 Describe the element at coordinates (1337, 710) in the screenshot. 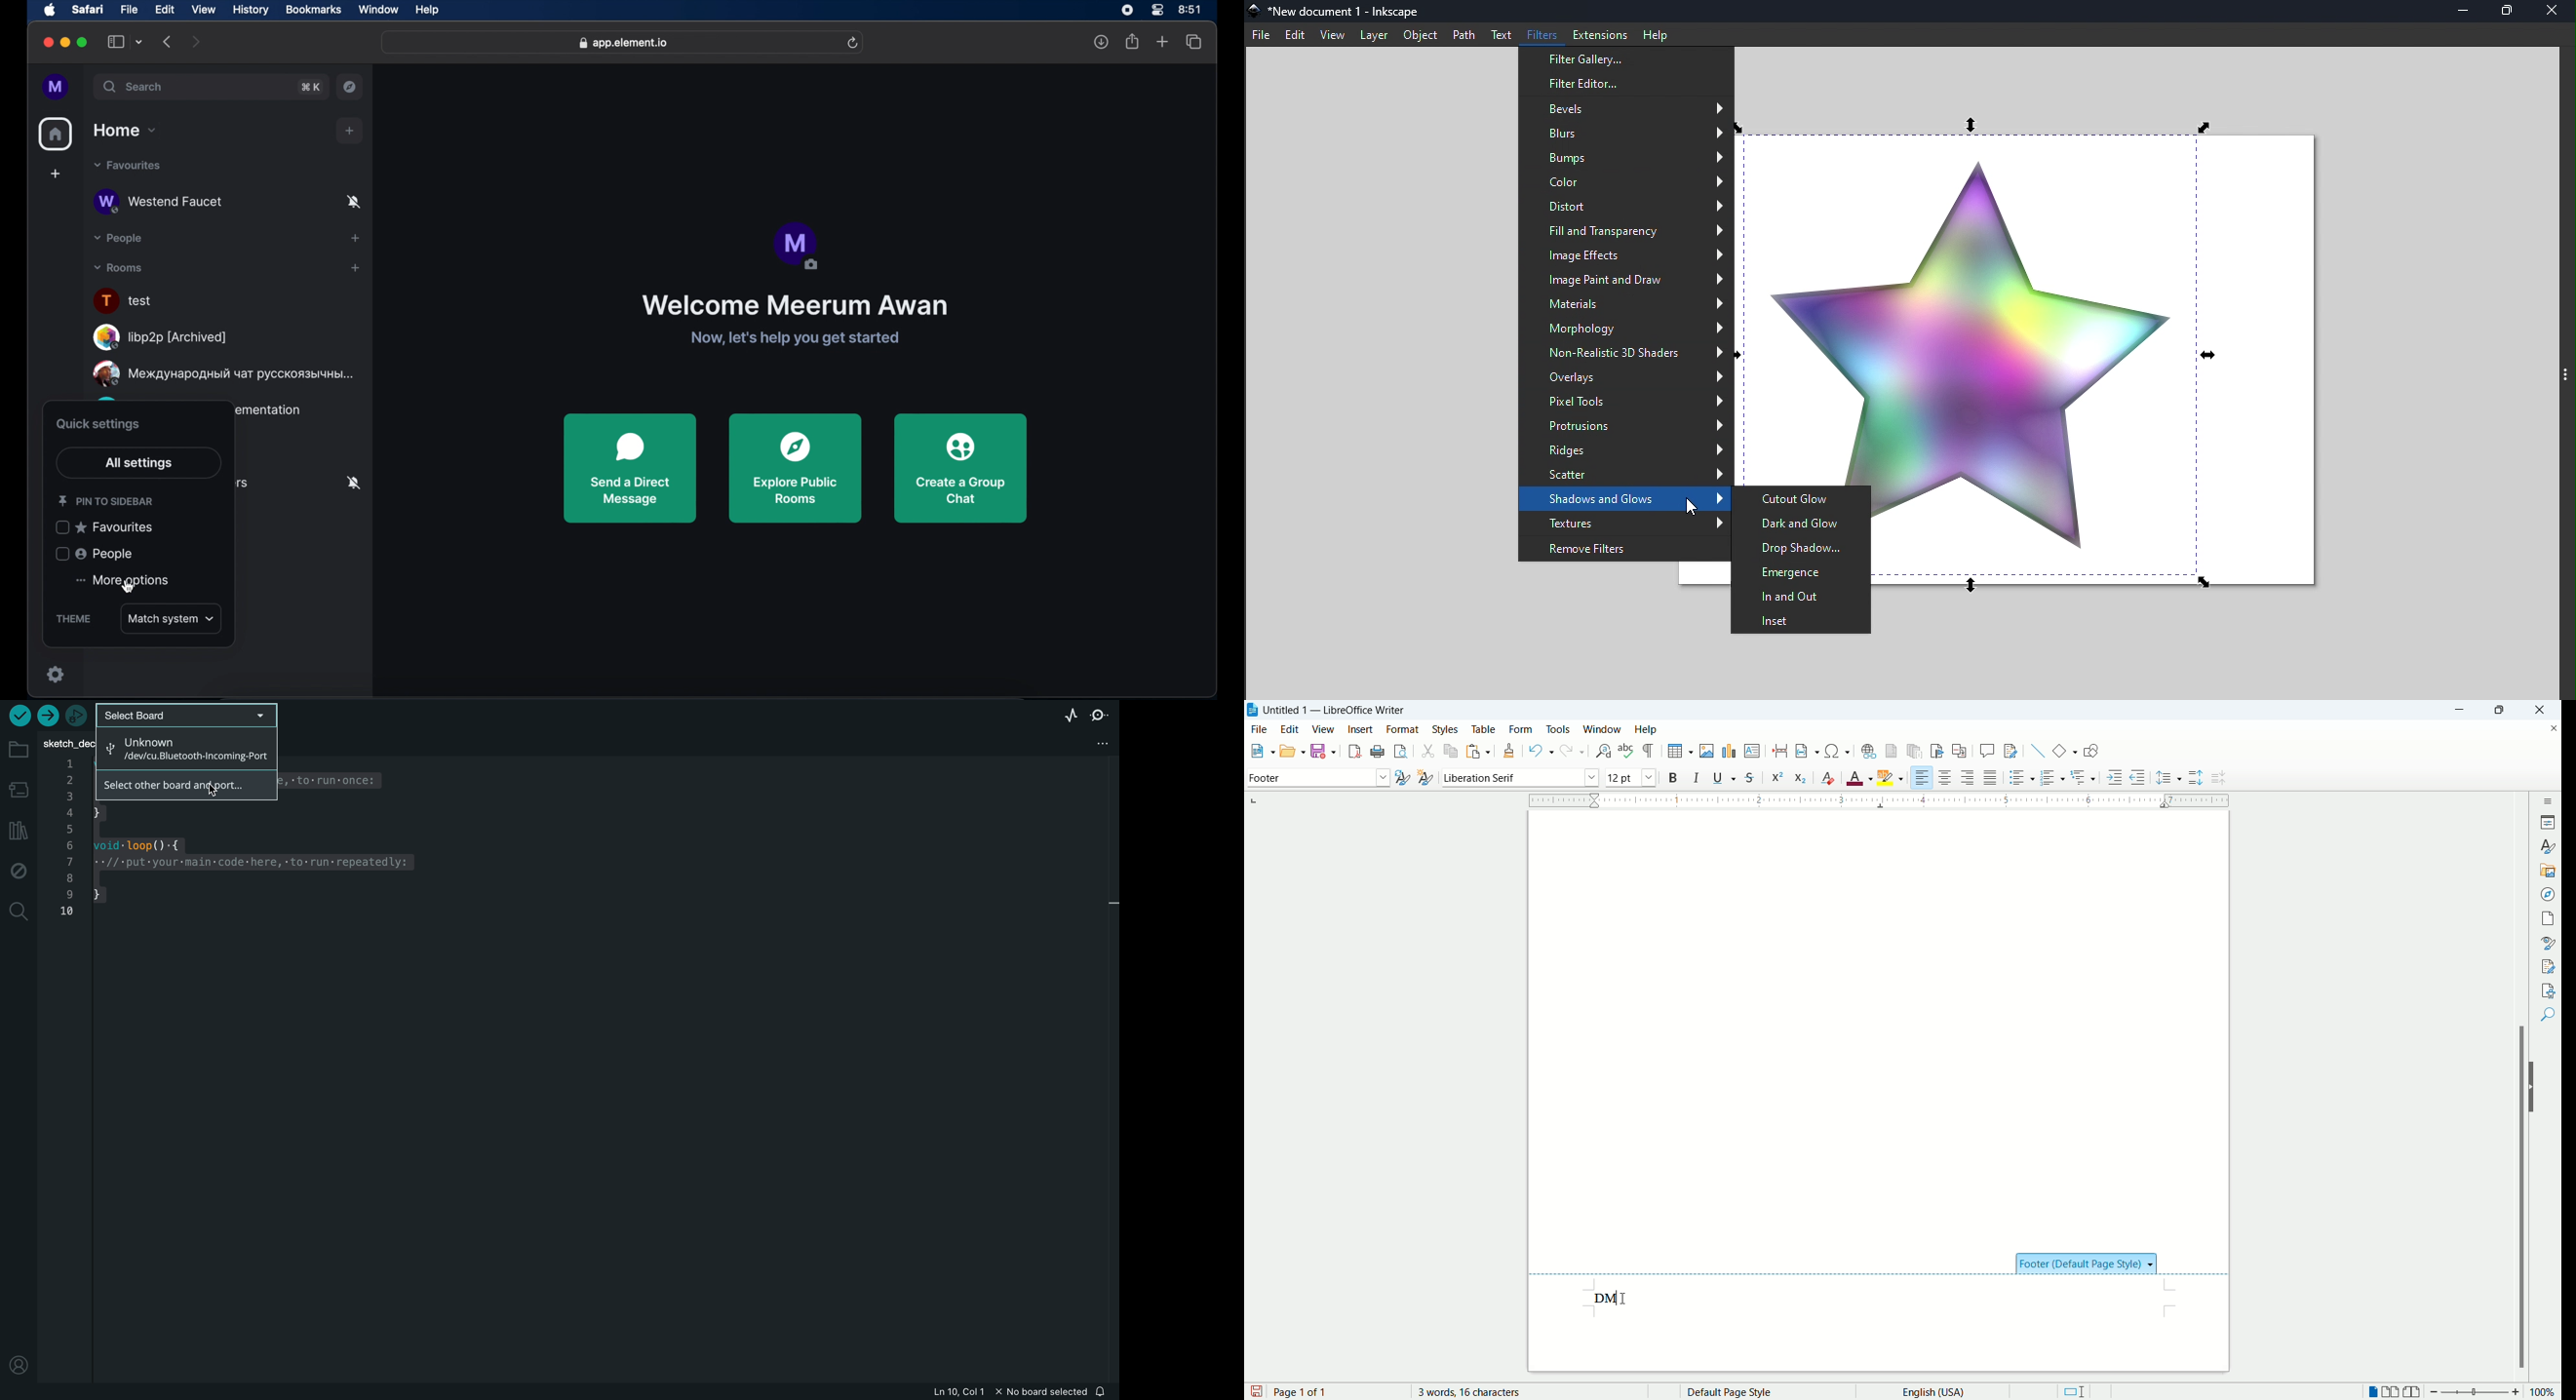

I see `Untitled 1 - LibreOffice Writer` at that location.